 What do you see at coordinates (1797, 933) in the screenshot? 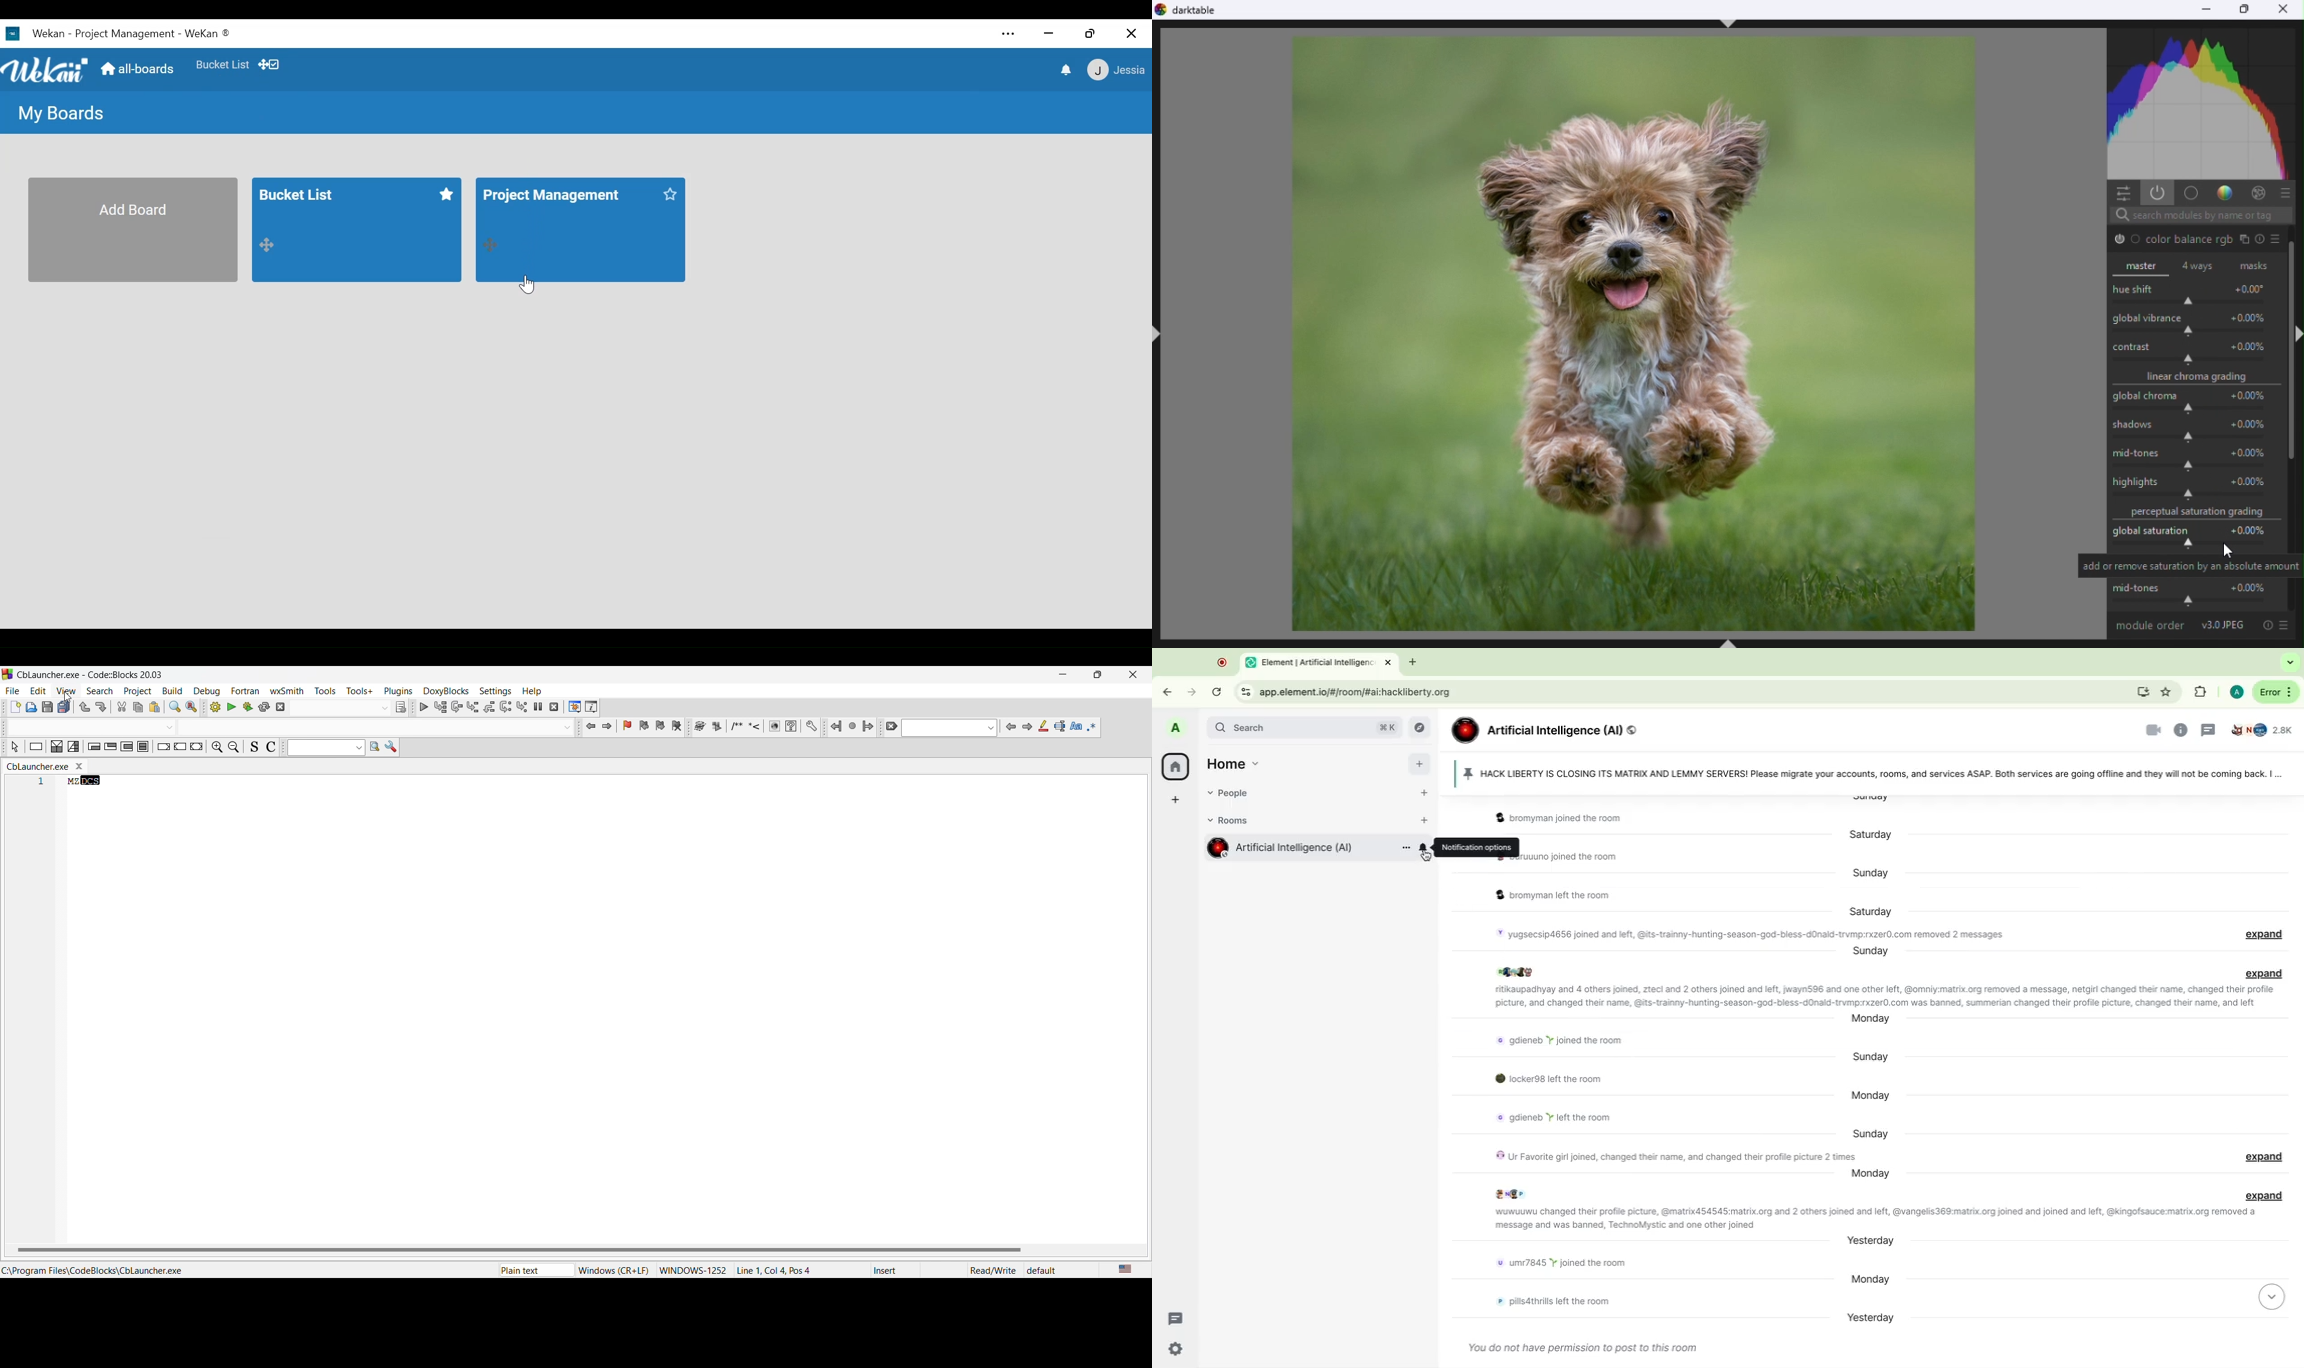
I see `Message` at bounding box center [1797, 933].